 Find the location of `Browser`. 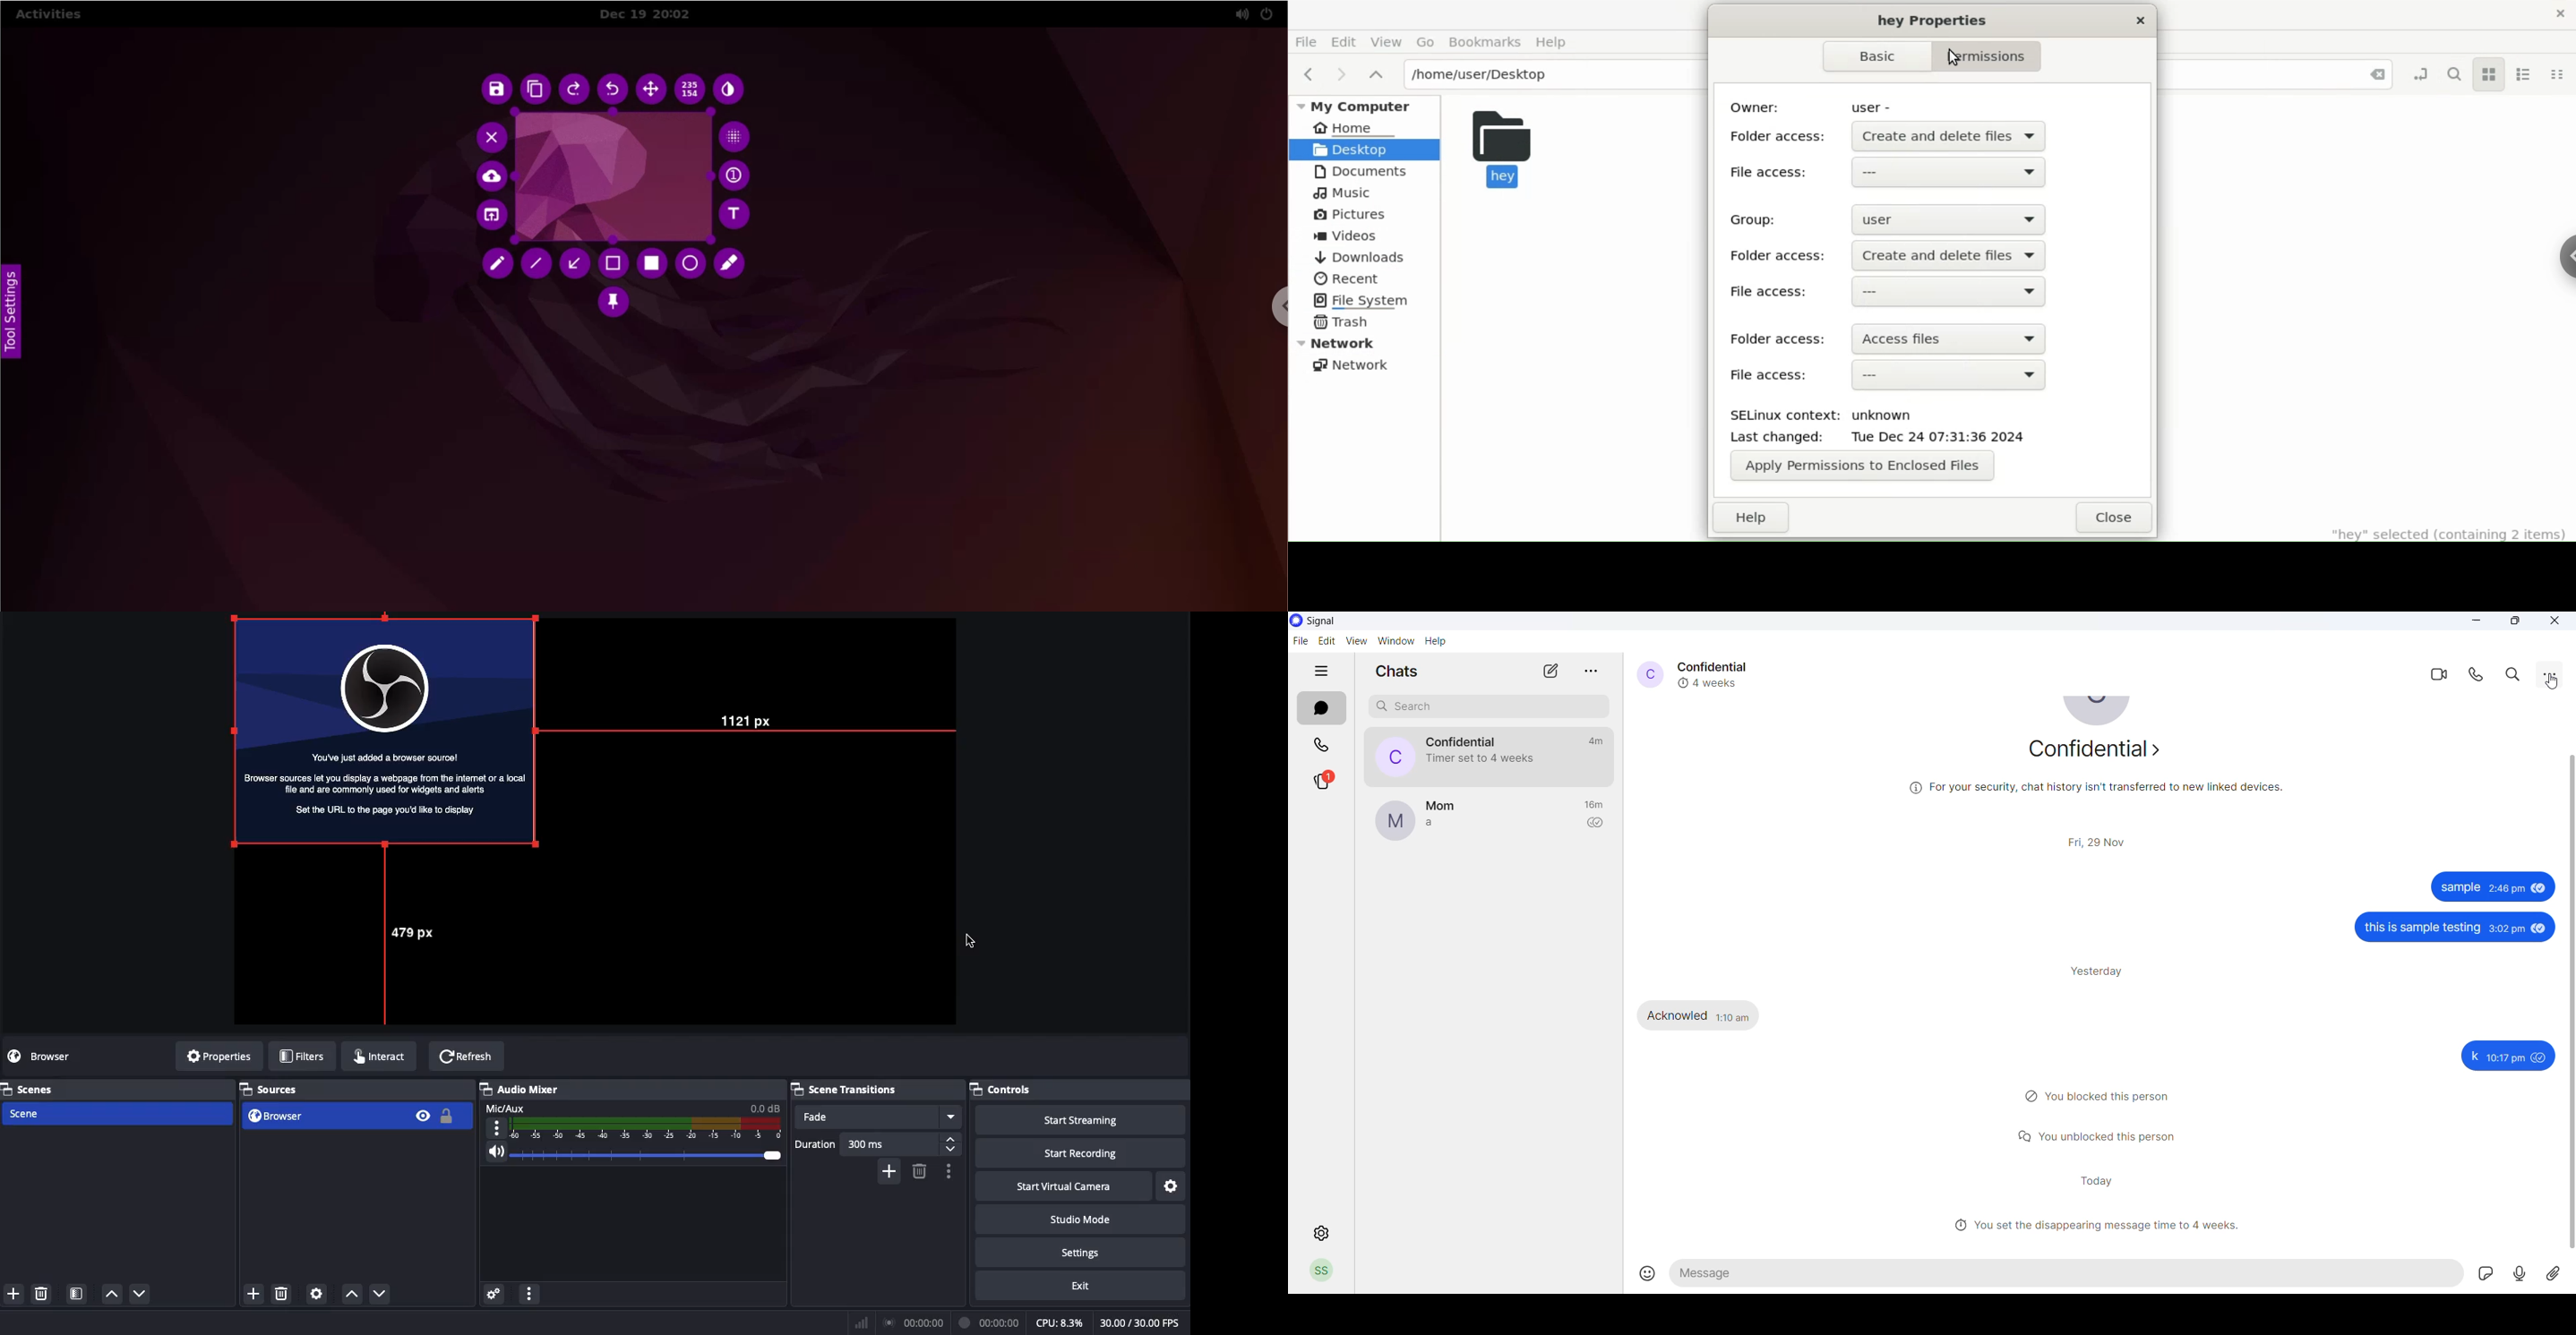

Browser is located at coordinates (53, 1057).